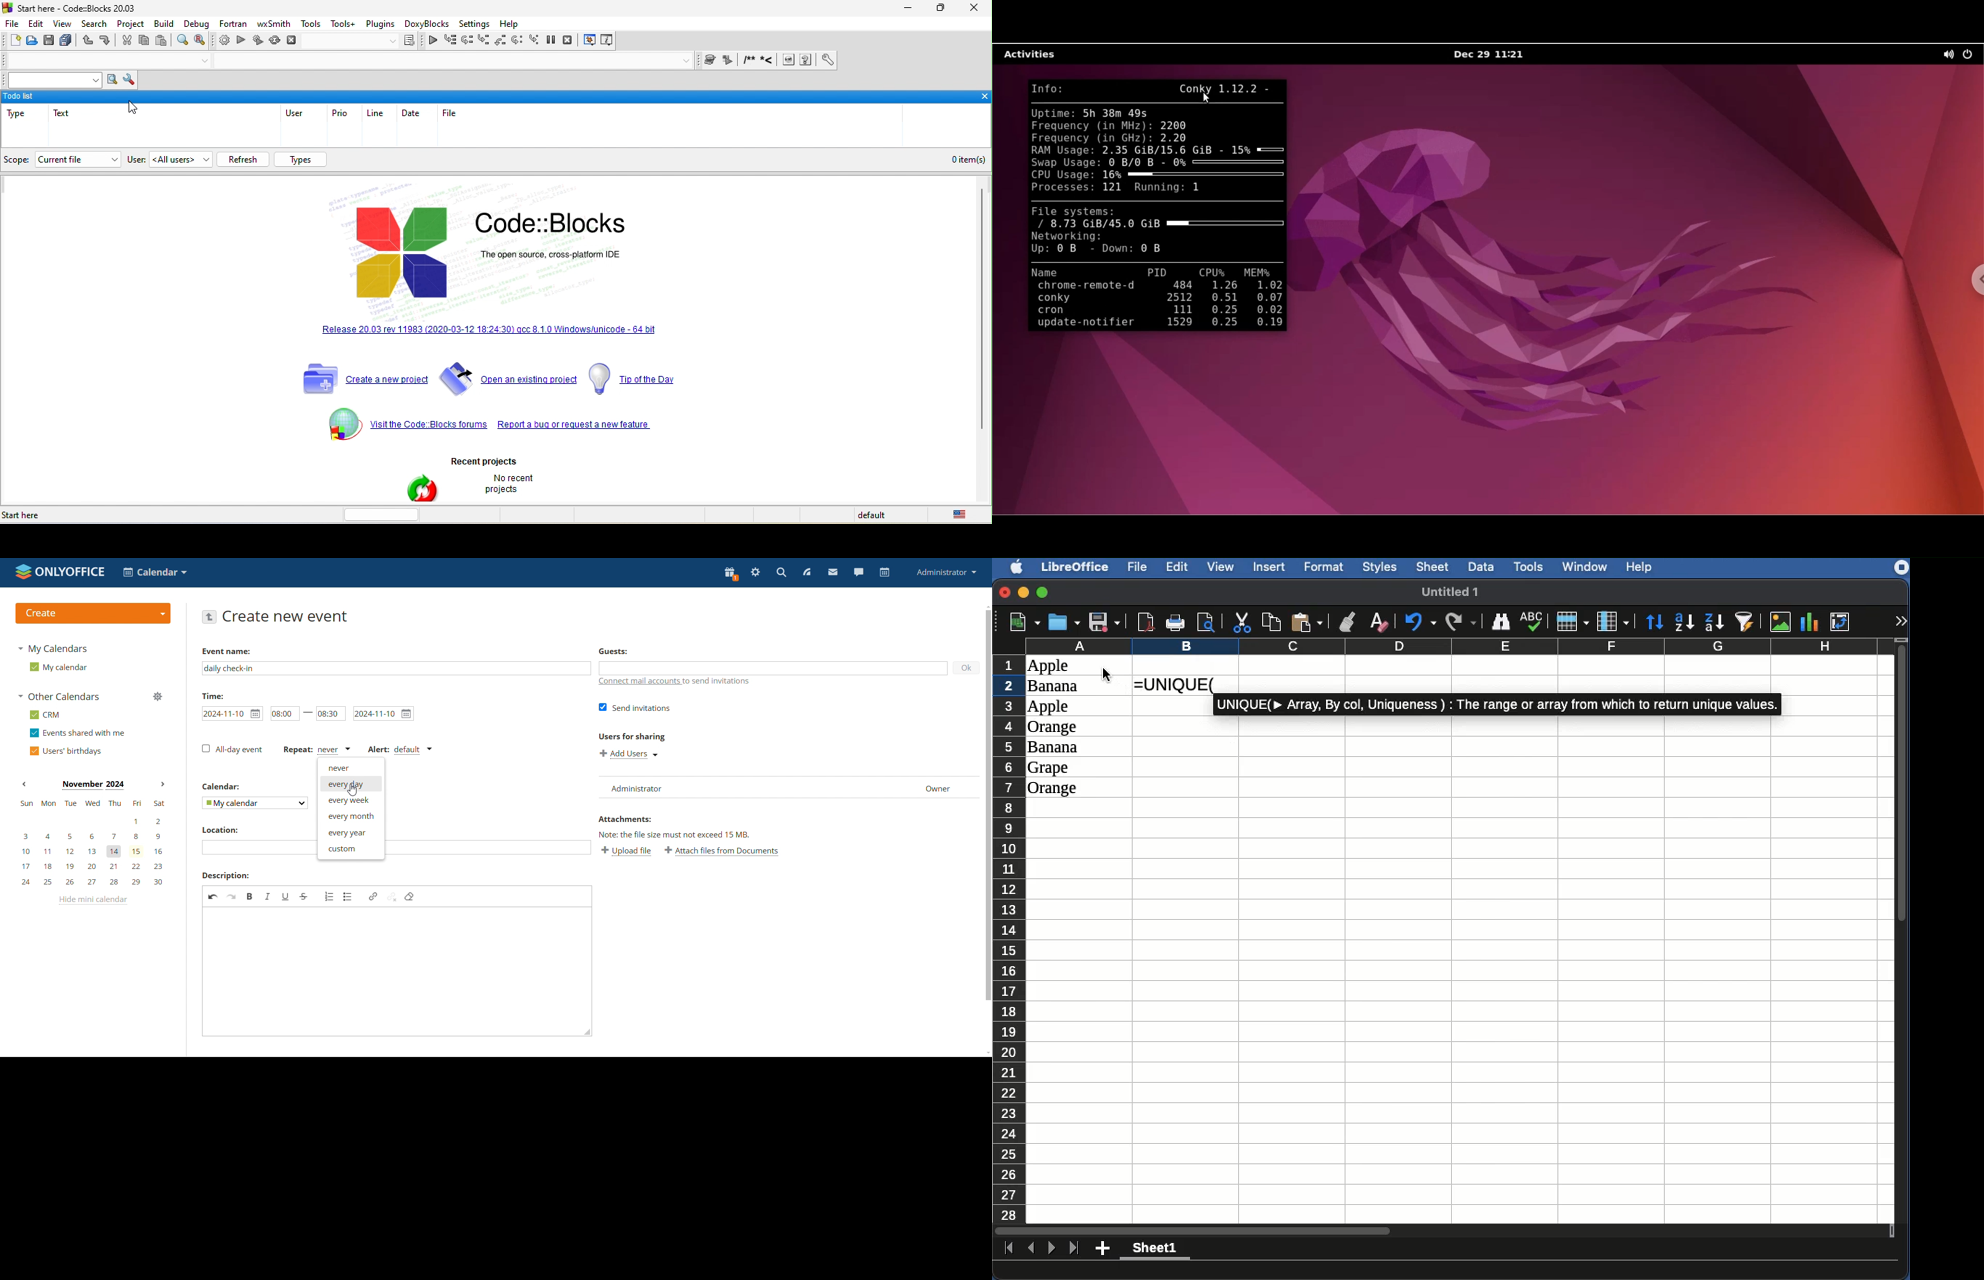 The image size is (1988, 1288). Describe the element at coordinates (38, 23) in the screenshot. I see `edit` at that location.